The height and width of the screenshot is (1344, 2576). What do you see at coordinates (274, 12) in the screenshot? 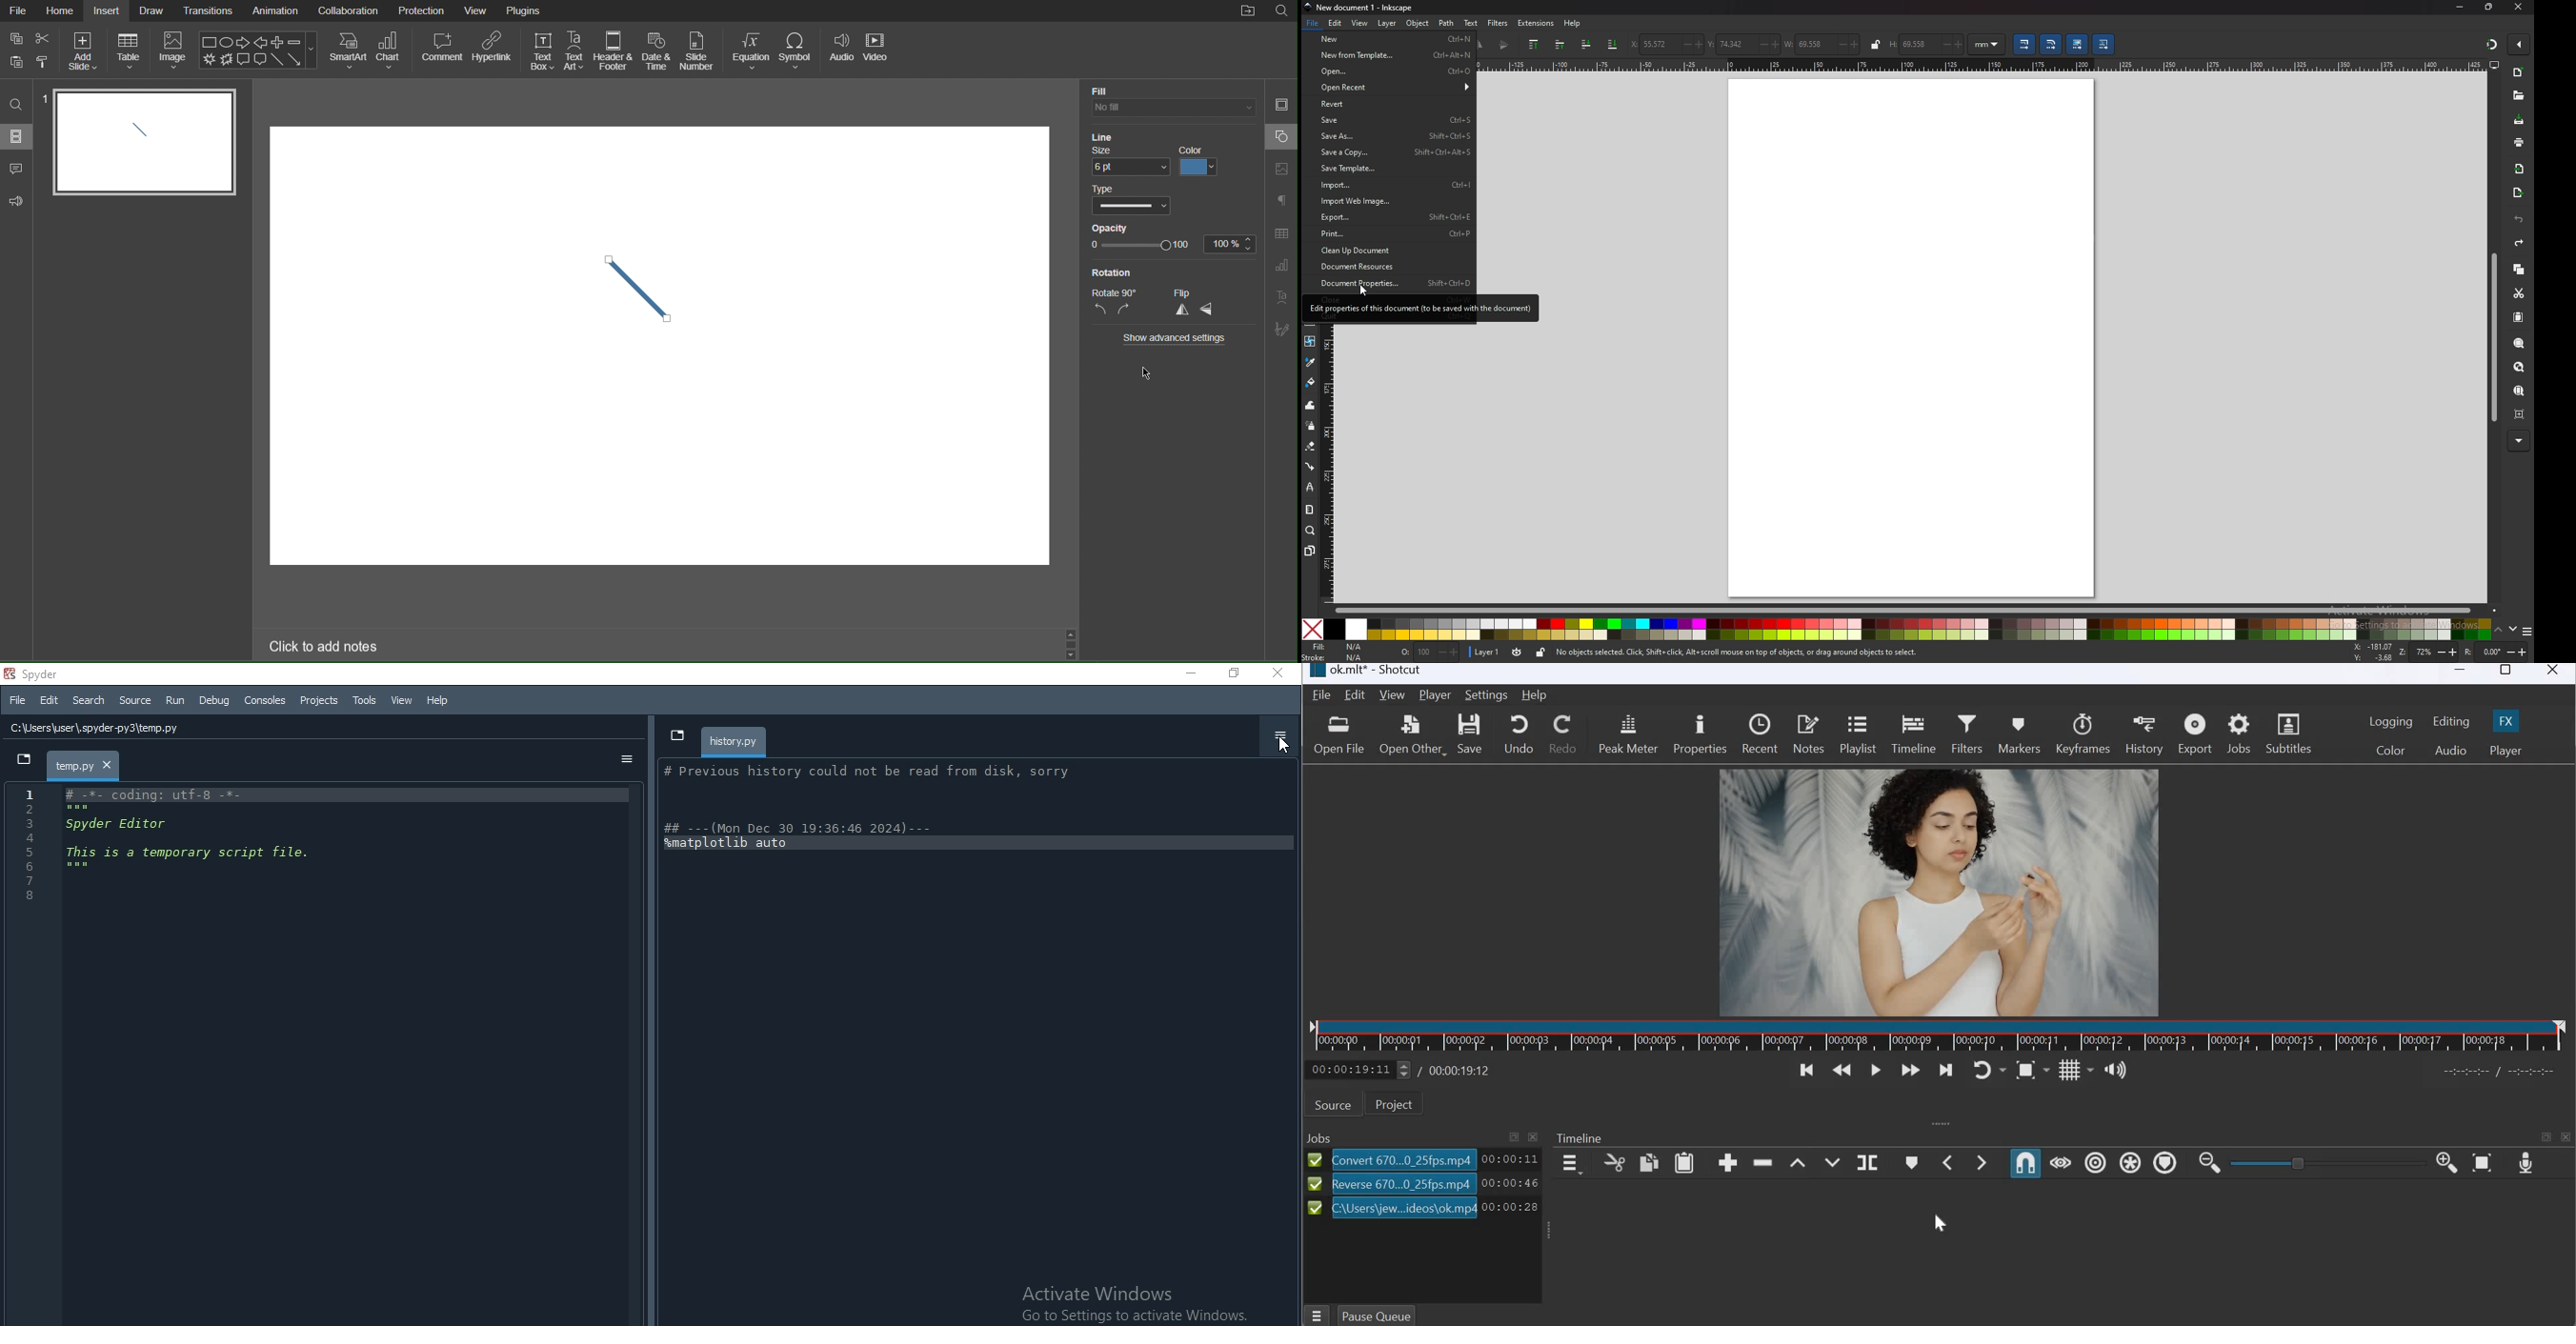
I see `Animation` at bounding box center [274, 12].